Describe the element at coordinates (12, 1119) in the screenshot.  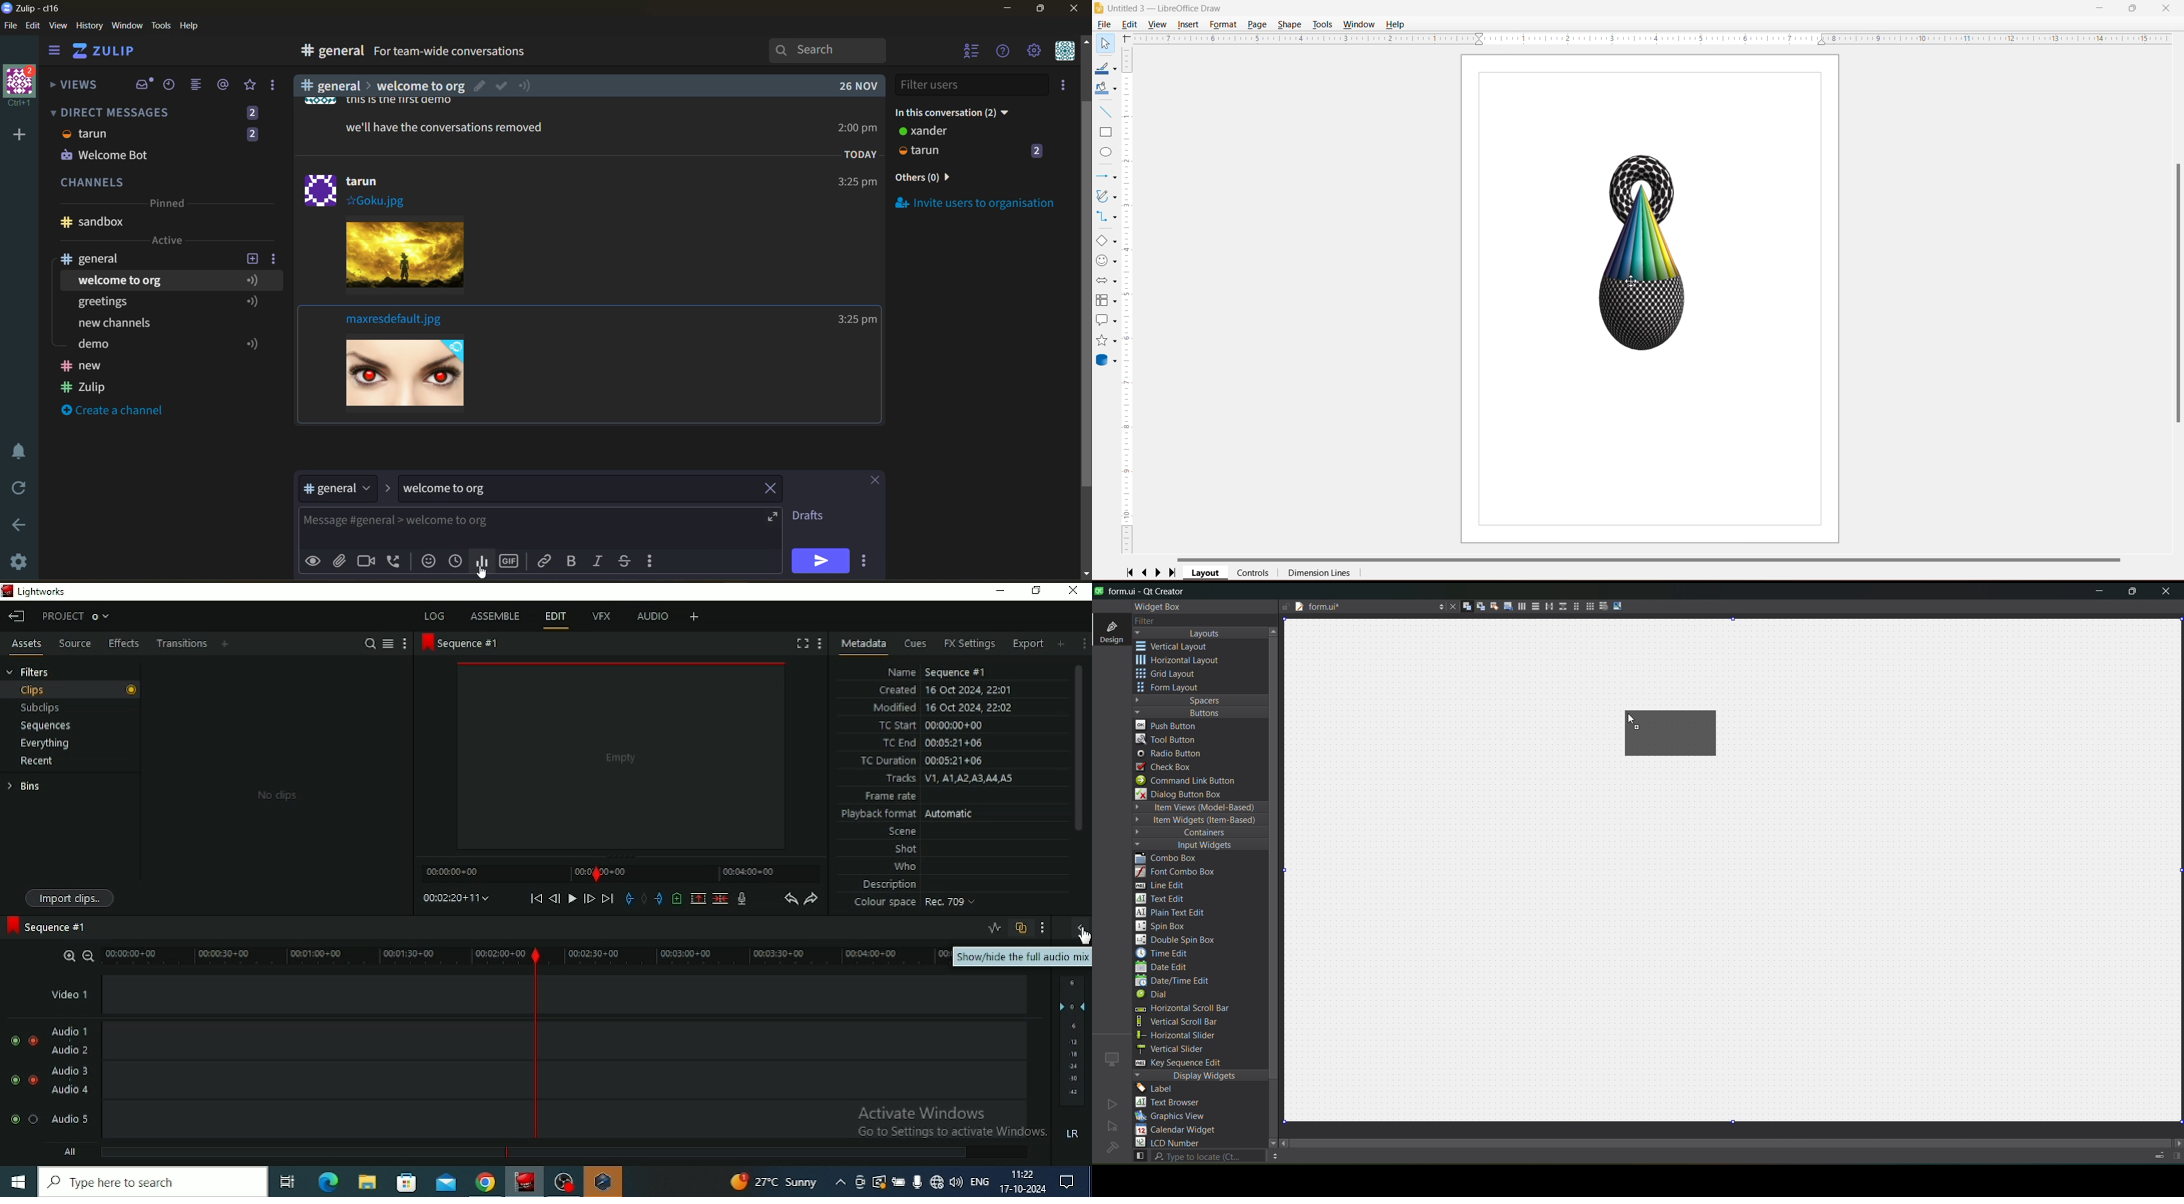
I see `Mute/unmute this track` at that location.